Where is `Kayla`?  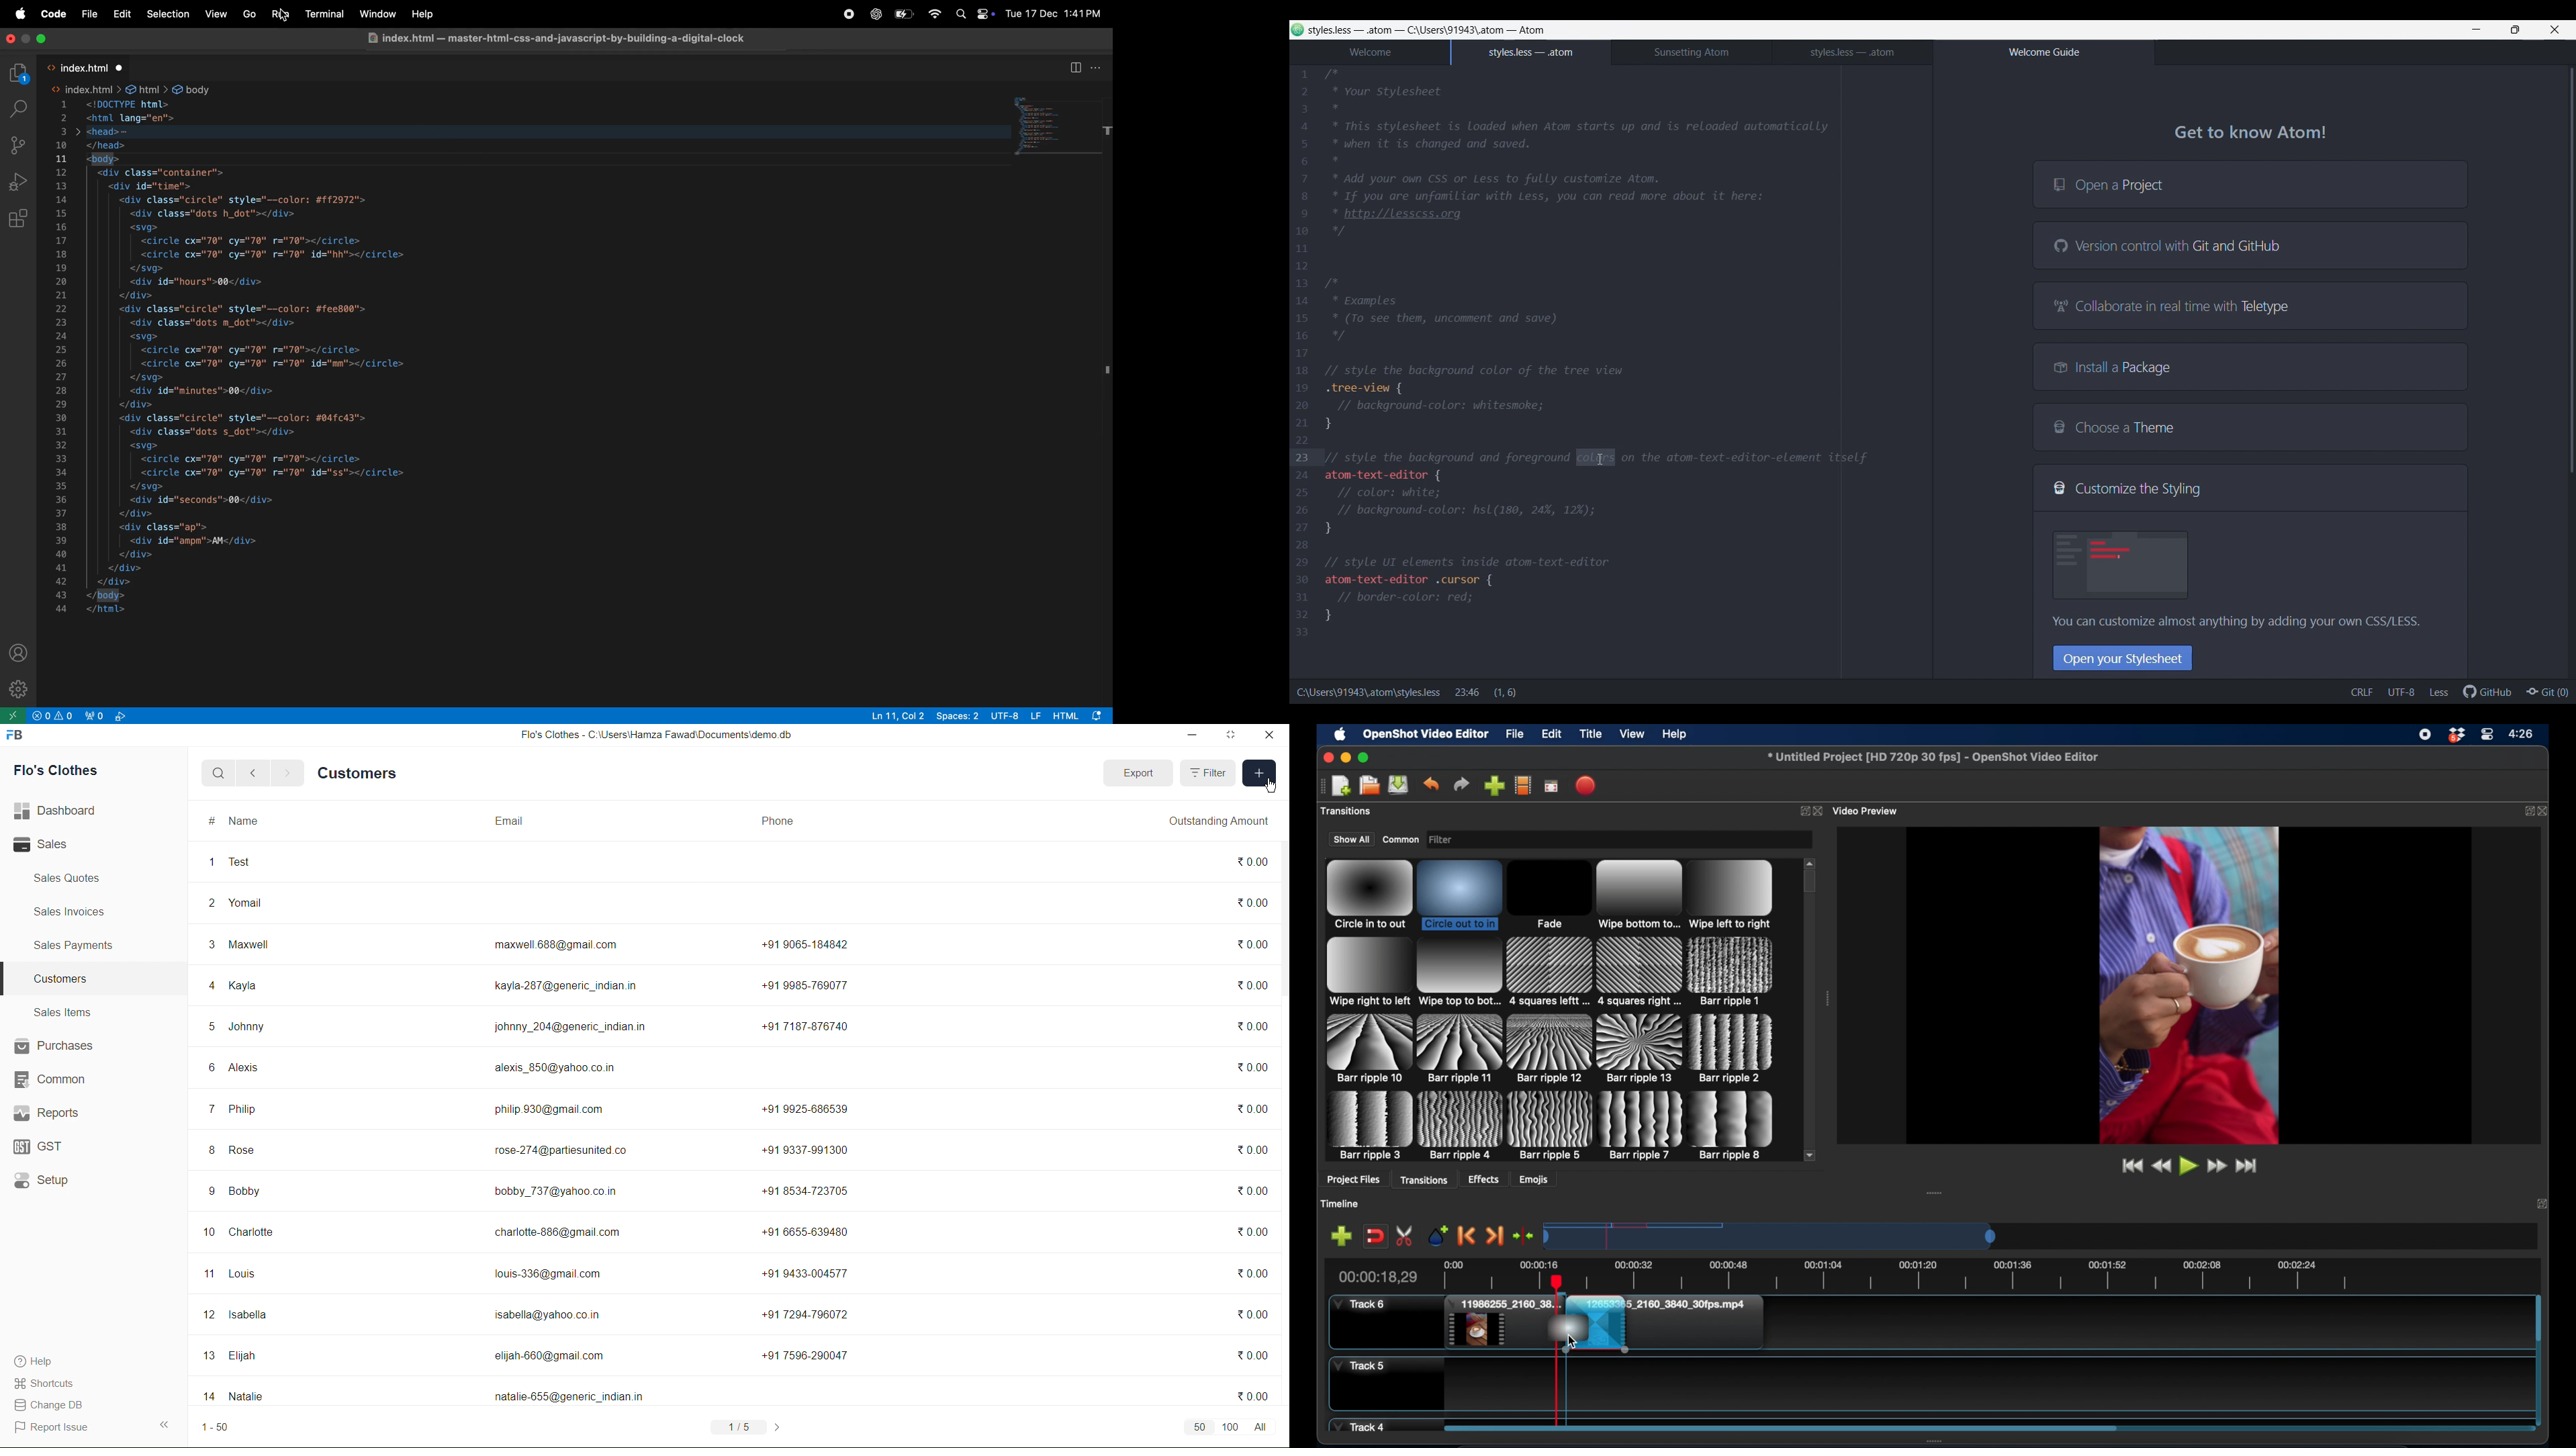 Kayla is located at coordinates (242, 984).